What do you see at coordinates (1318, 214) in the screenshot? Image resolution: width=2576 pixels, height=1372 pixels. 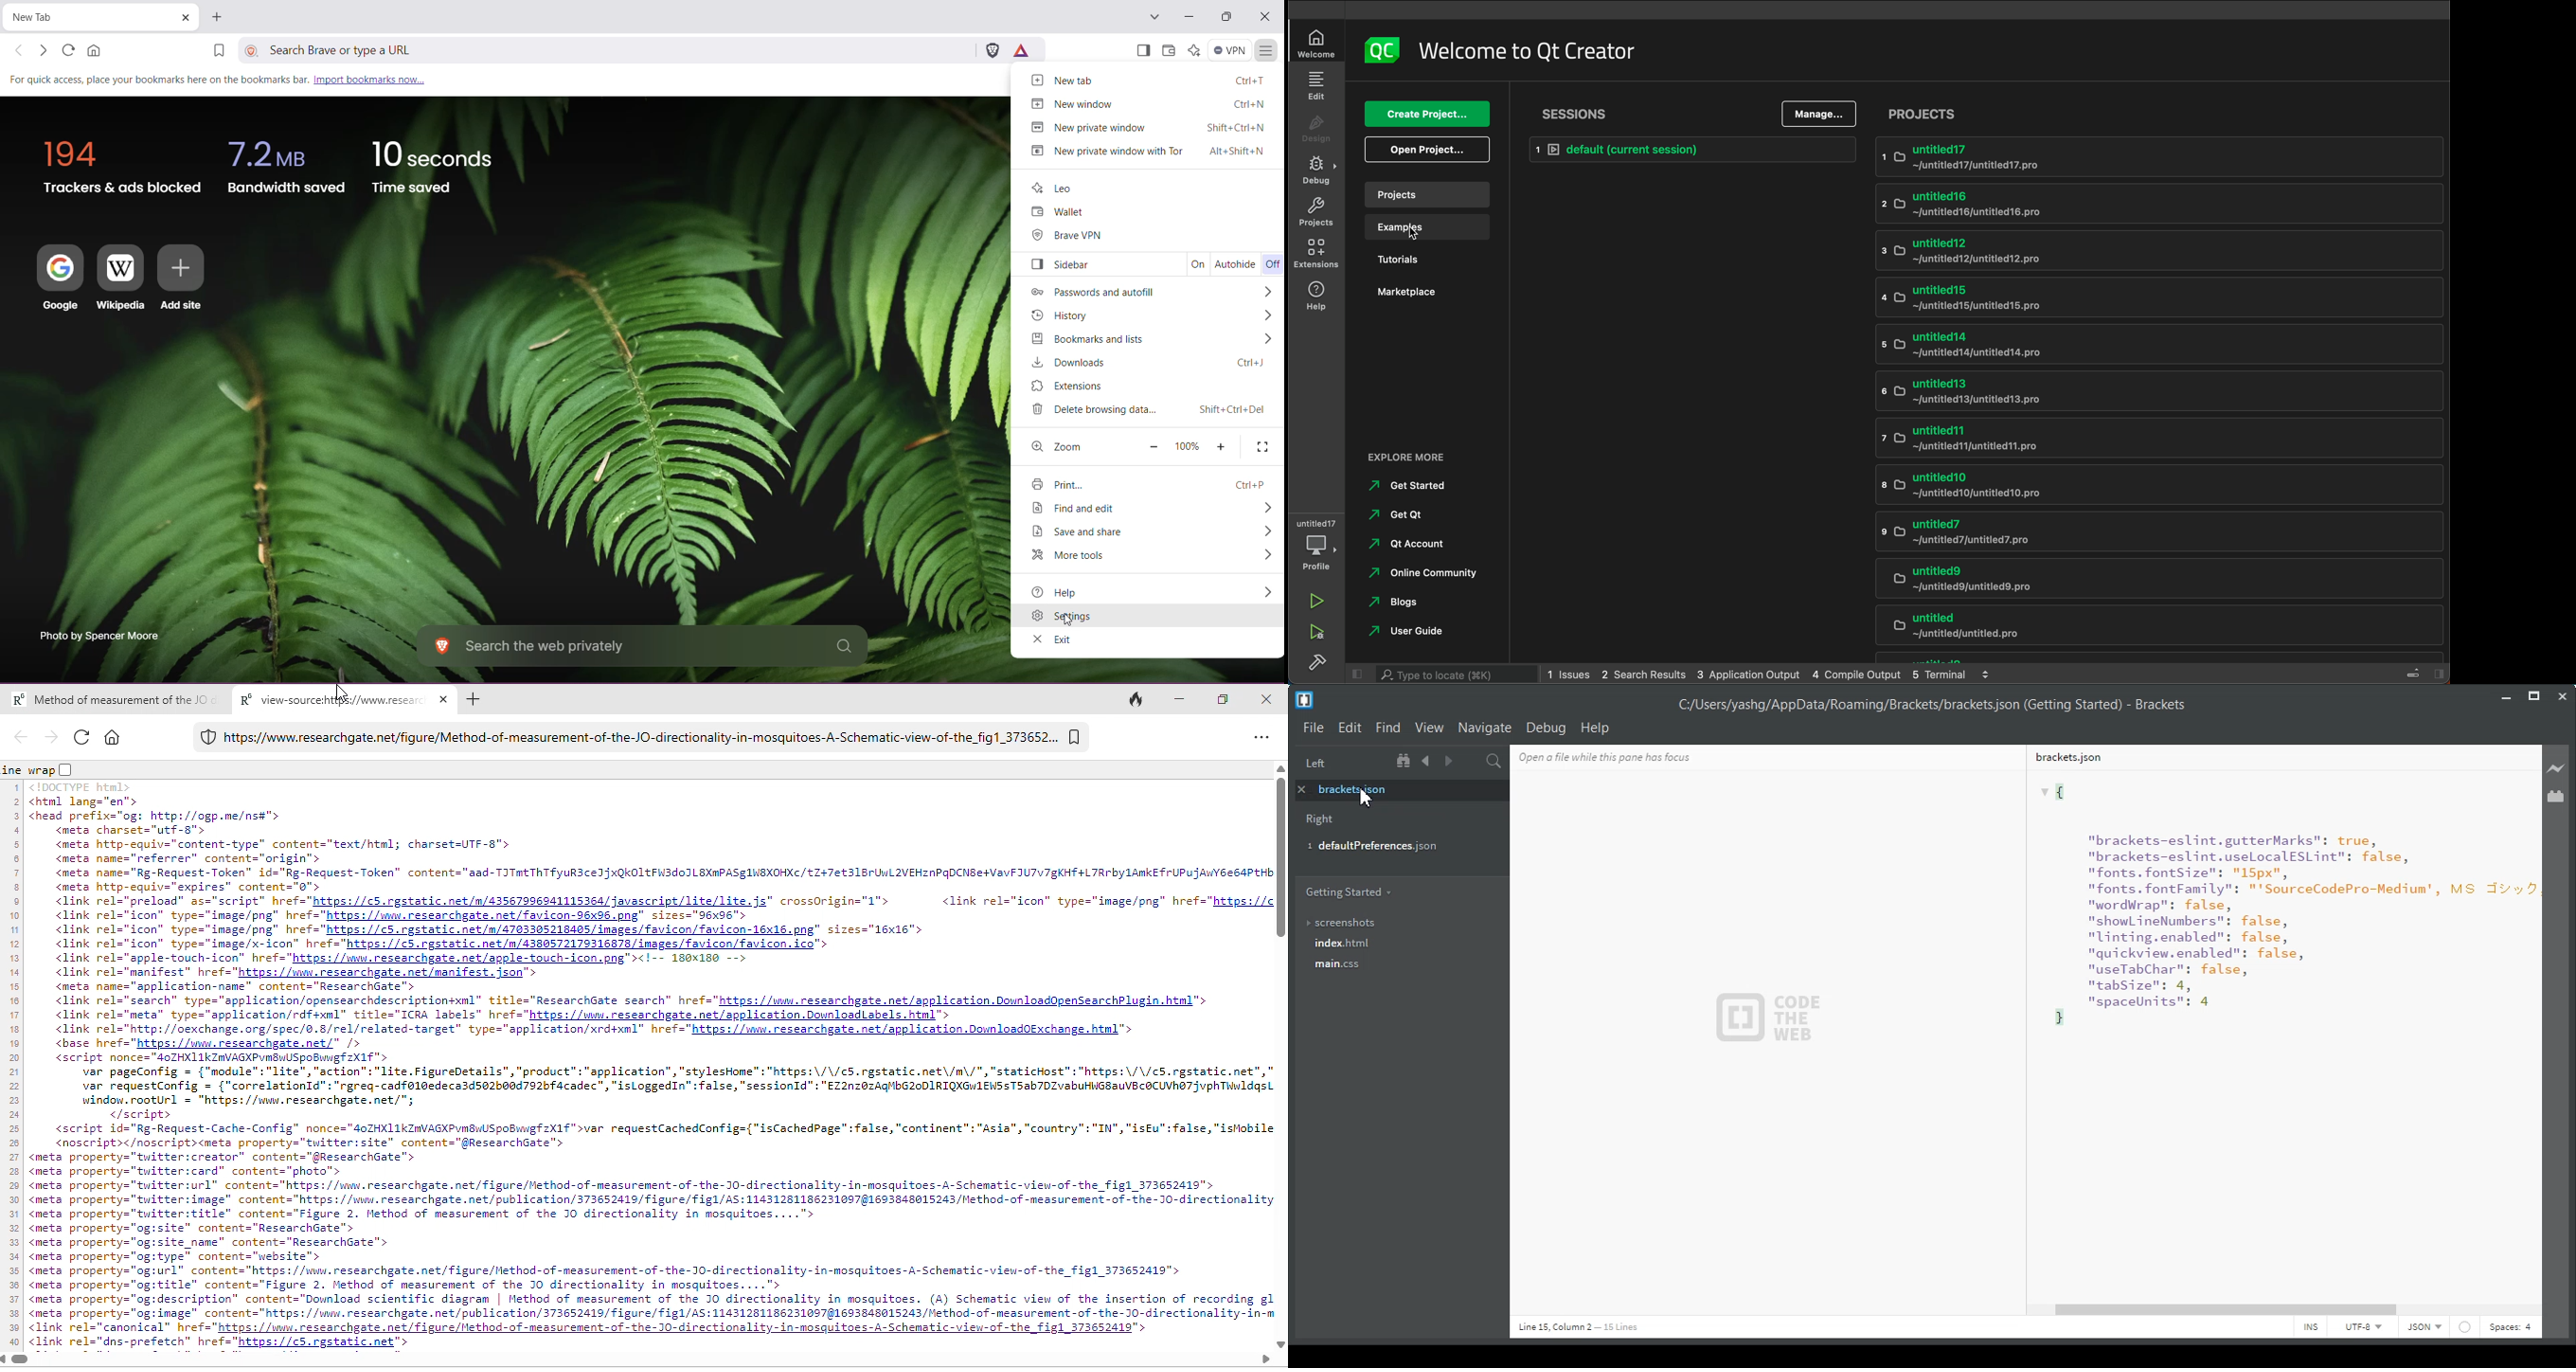 I see `projects` at bounding box center [1318, 214].